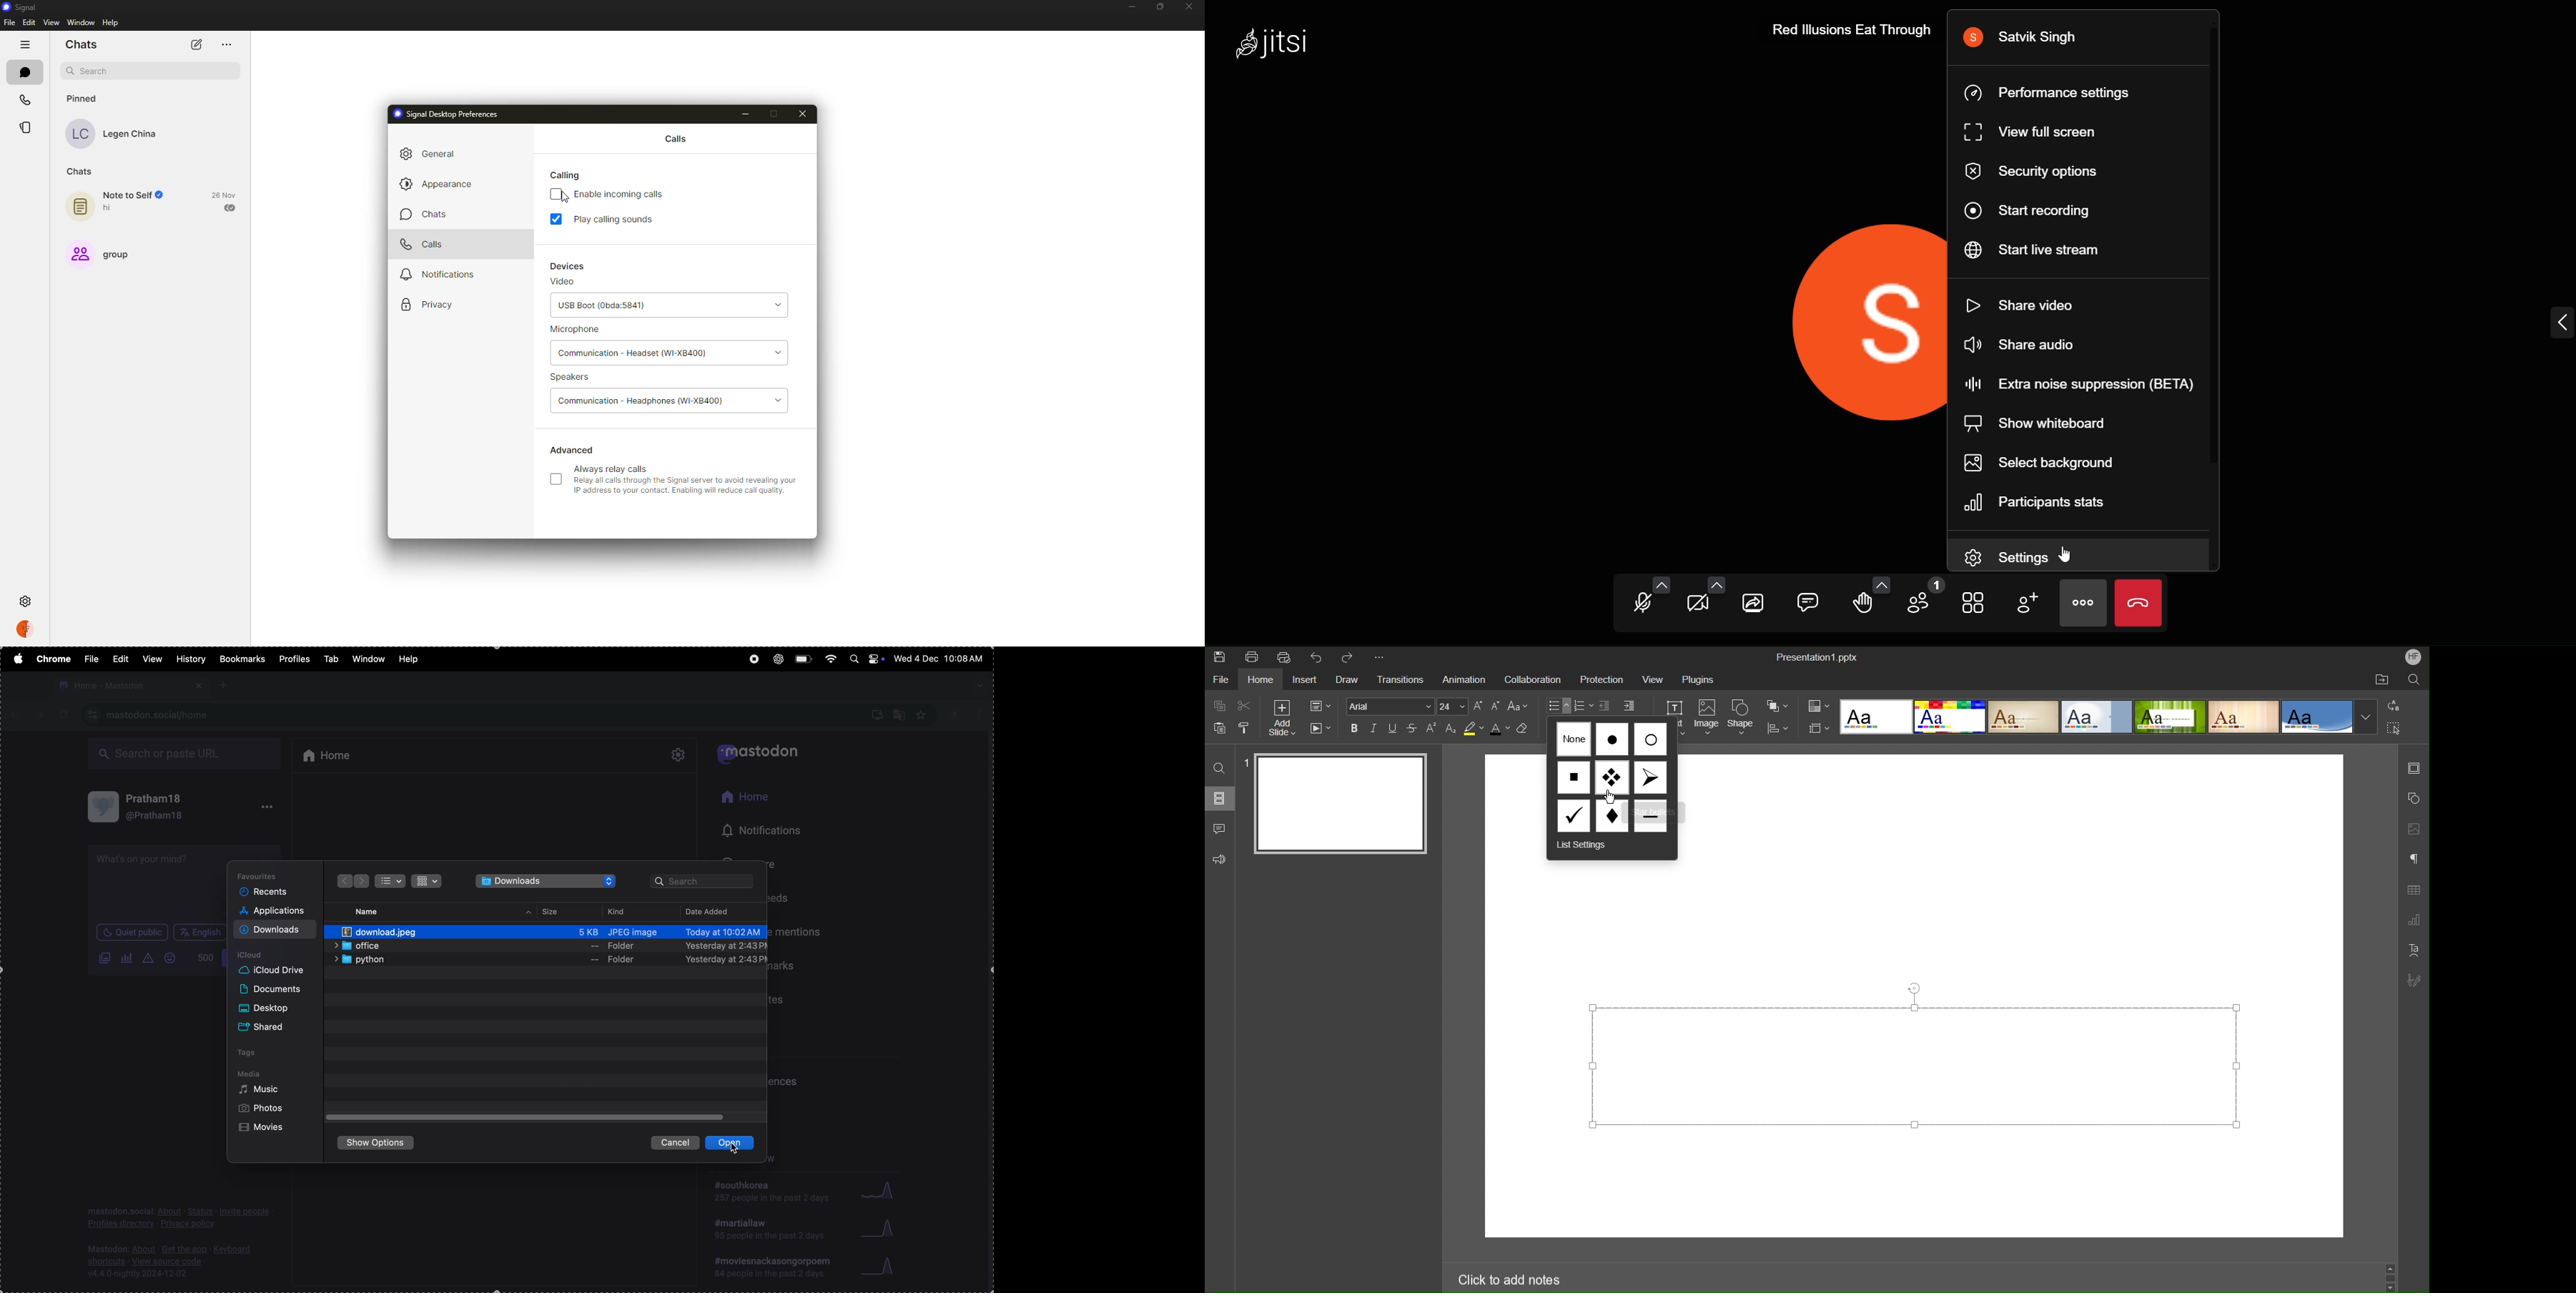 The width and height of the screenshot is (2576, 1316). I want to click on notifications, so click(754, 830).